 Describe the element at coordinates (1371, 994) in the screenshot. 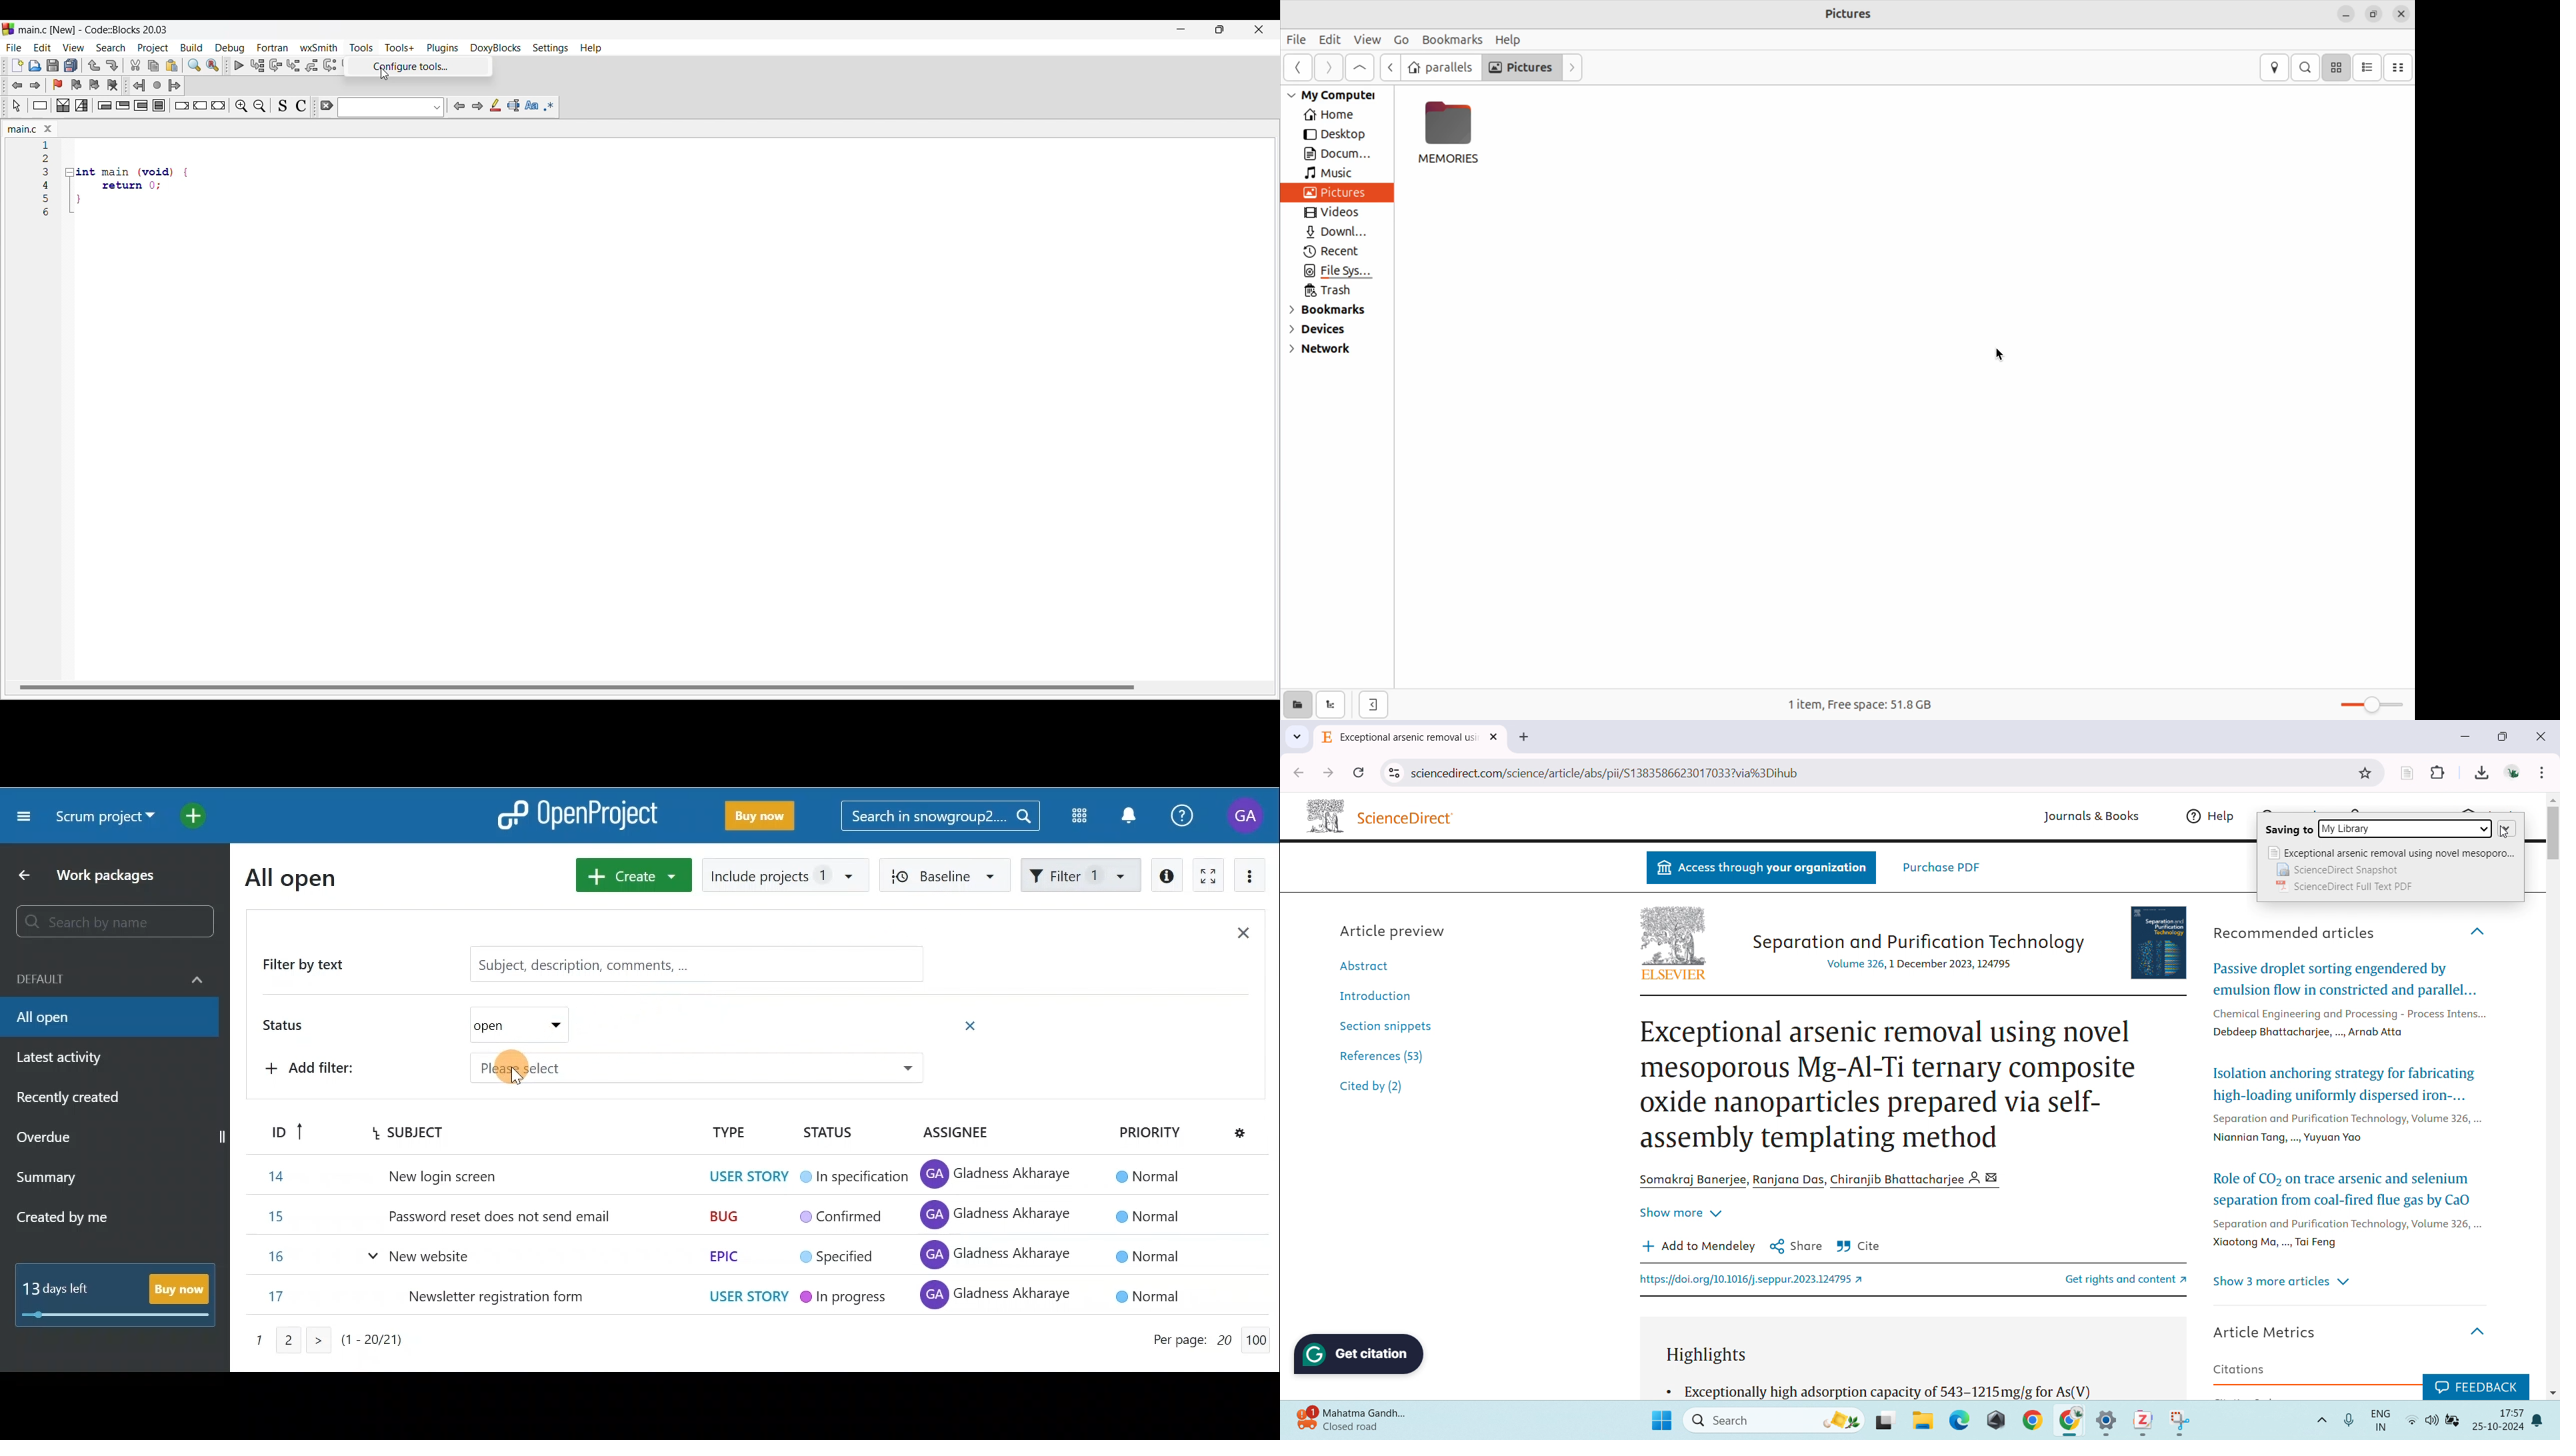

I see `Introduction` at that location.